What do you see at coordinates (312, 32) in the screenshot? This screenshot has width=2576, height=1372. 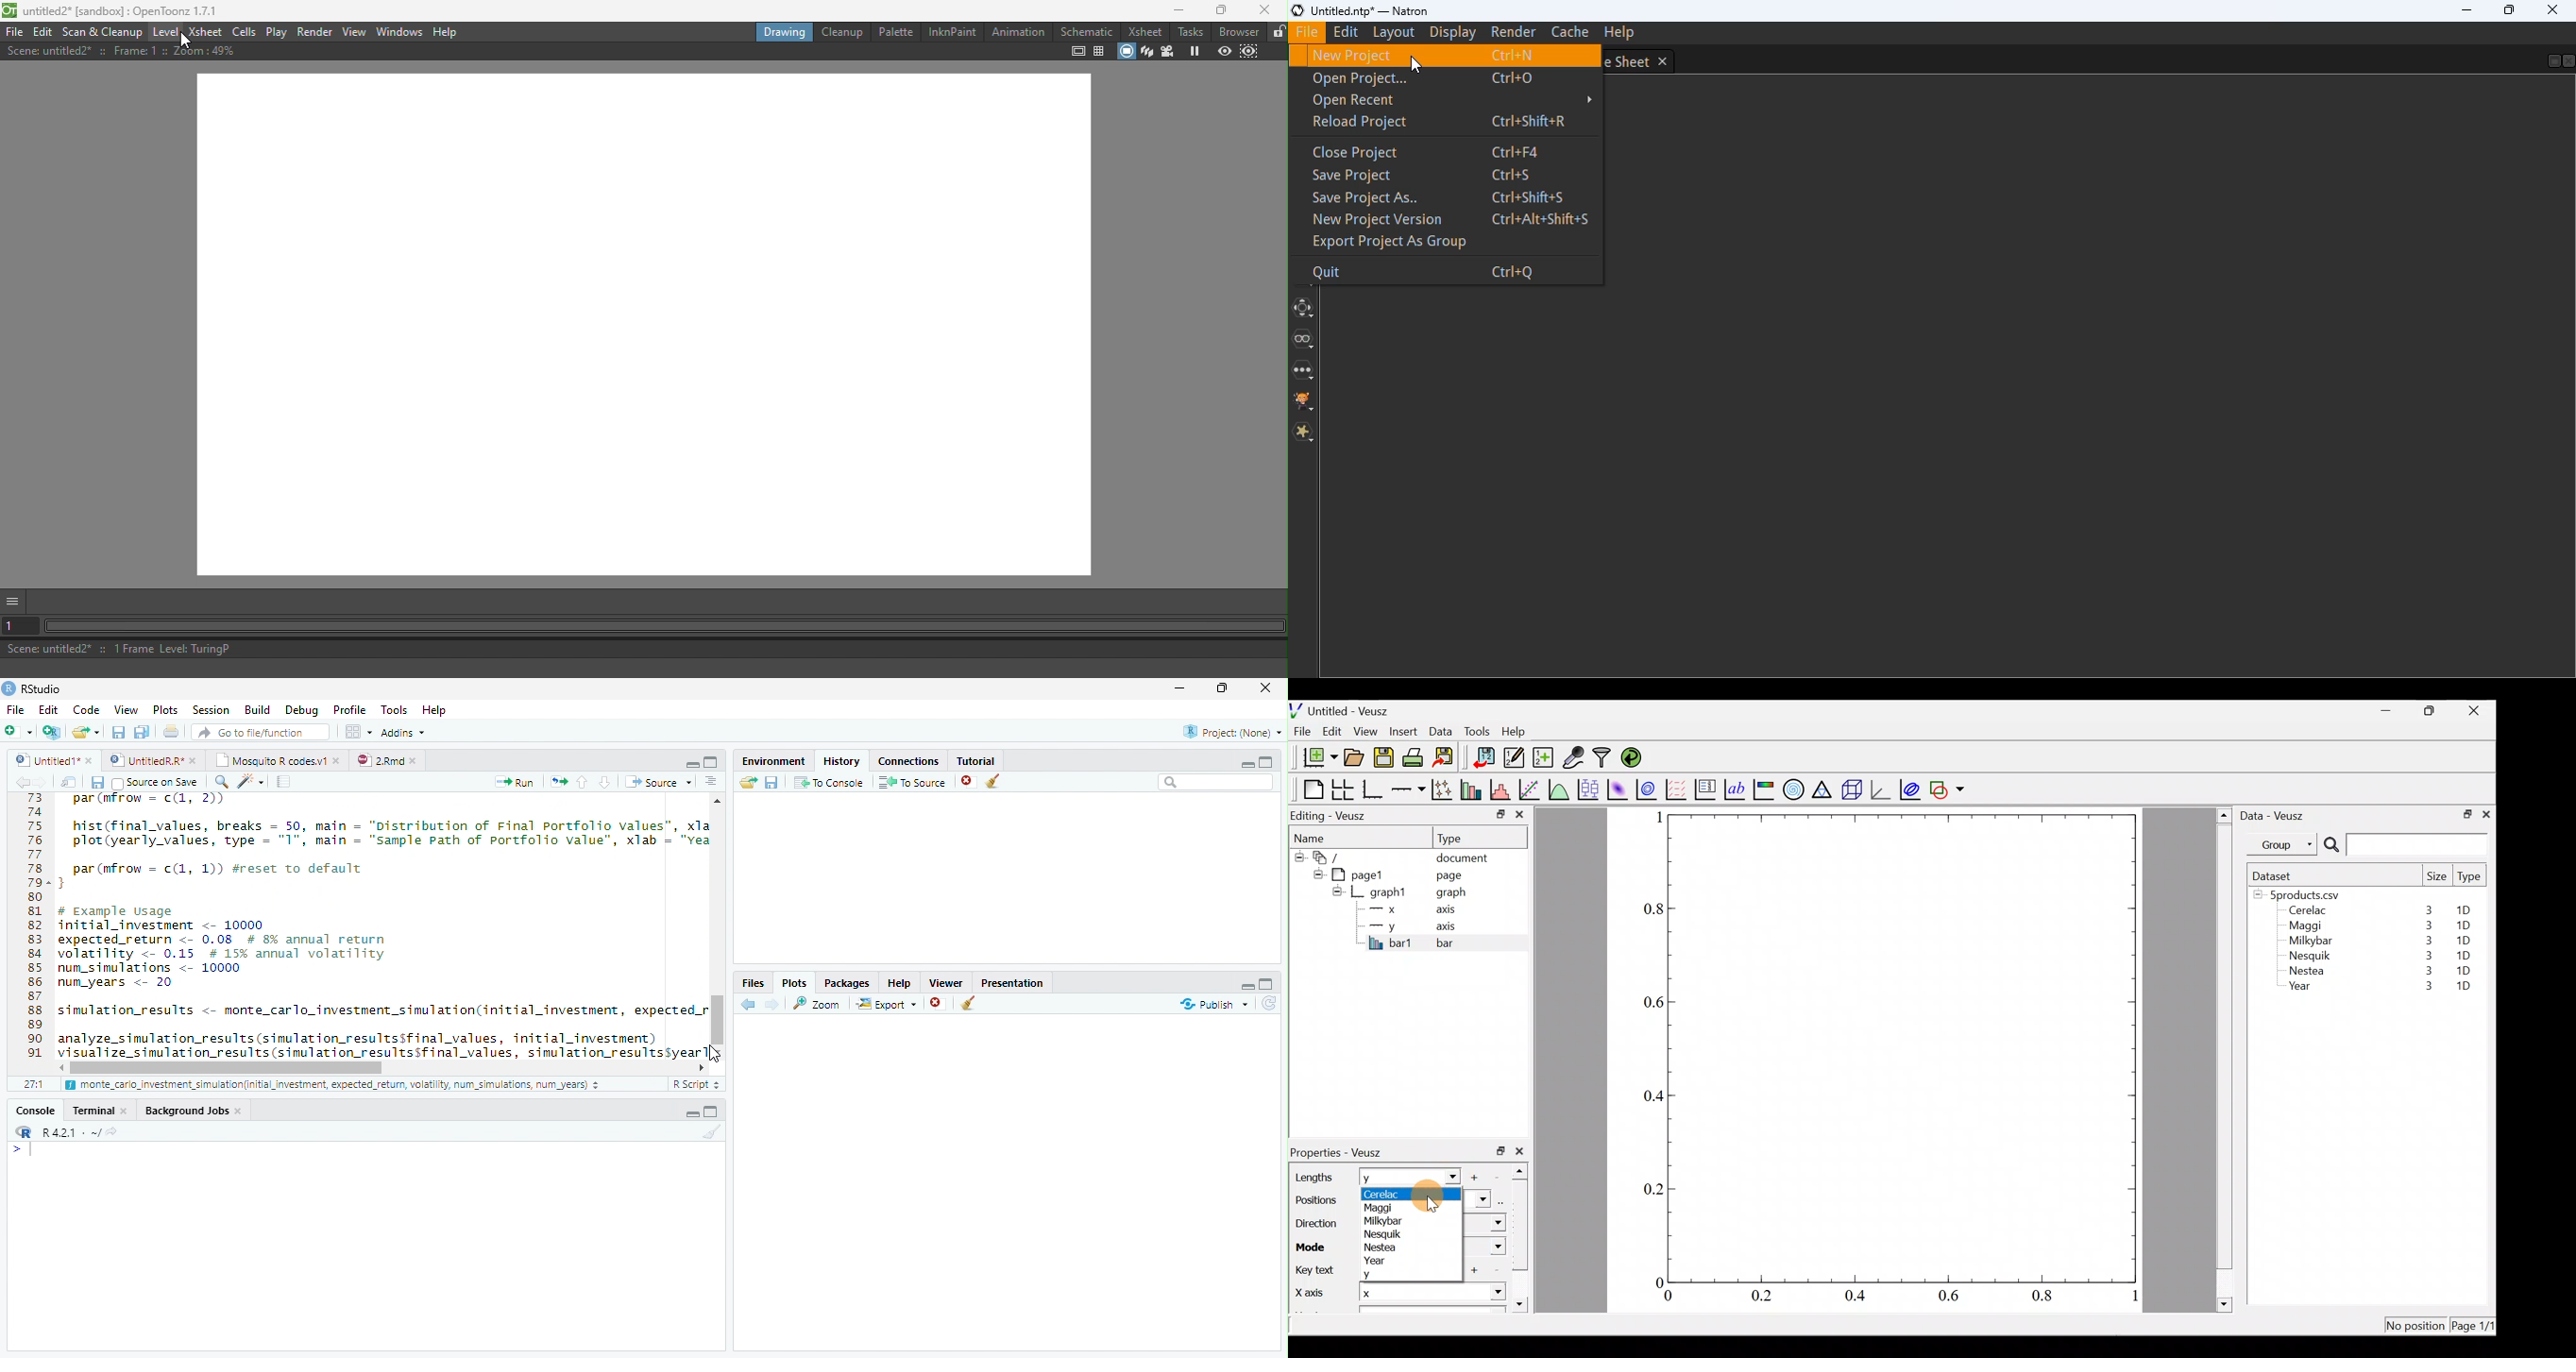 I see `Render` at bounding box center [312, 32].